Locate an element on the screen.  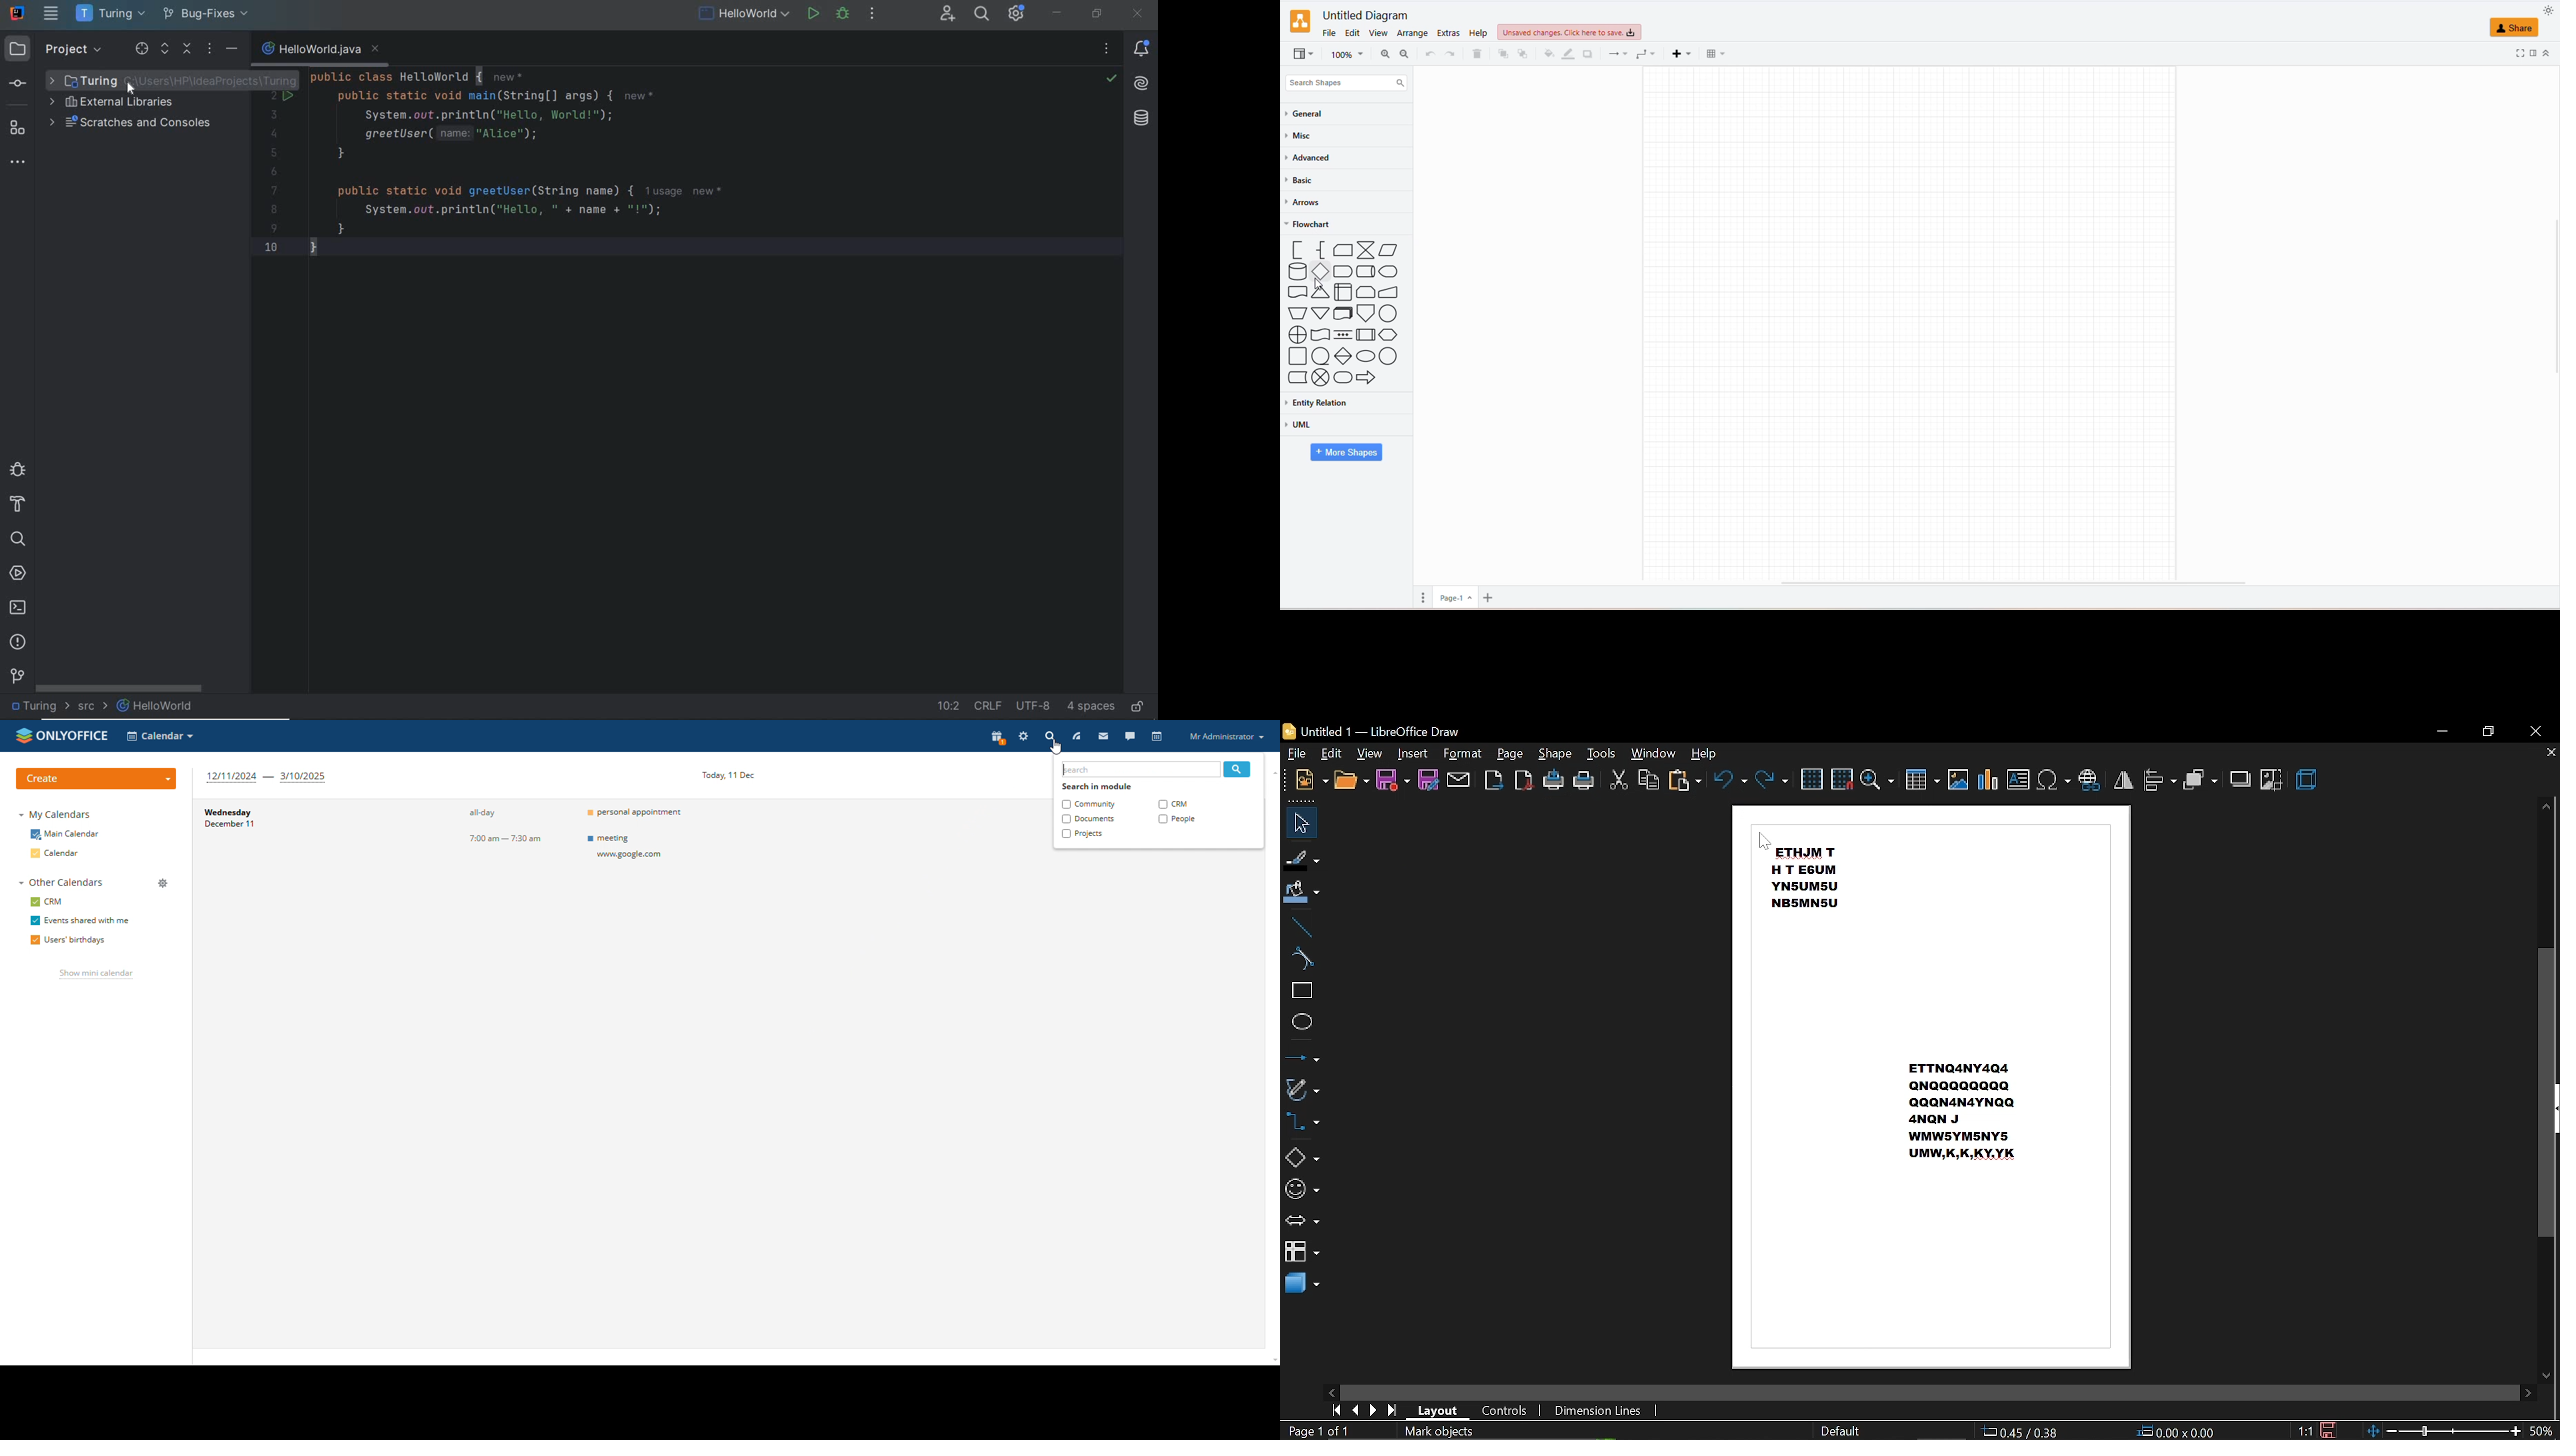
file is located at coordinates (1298, 754).